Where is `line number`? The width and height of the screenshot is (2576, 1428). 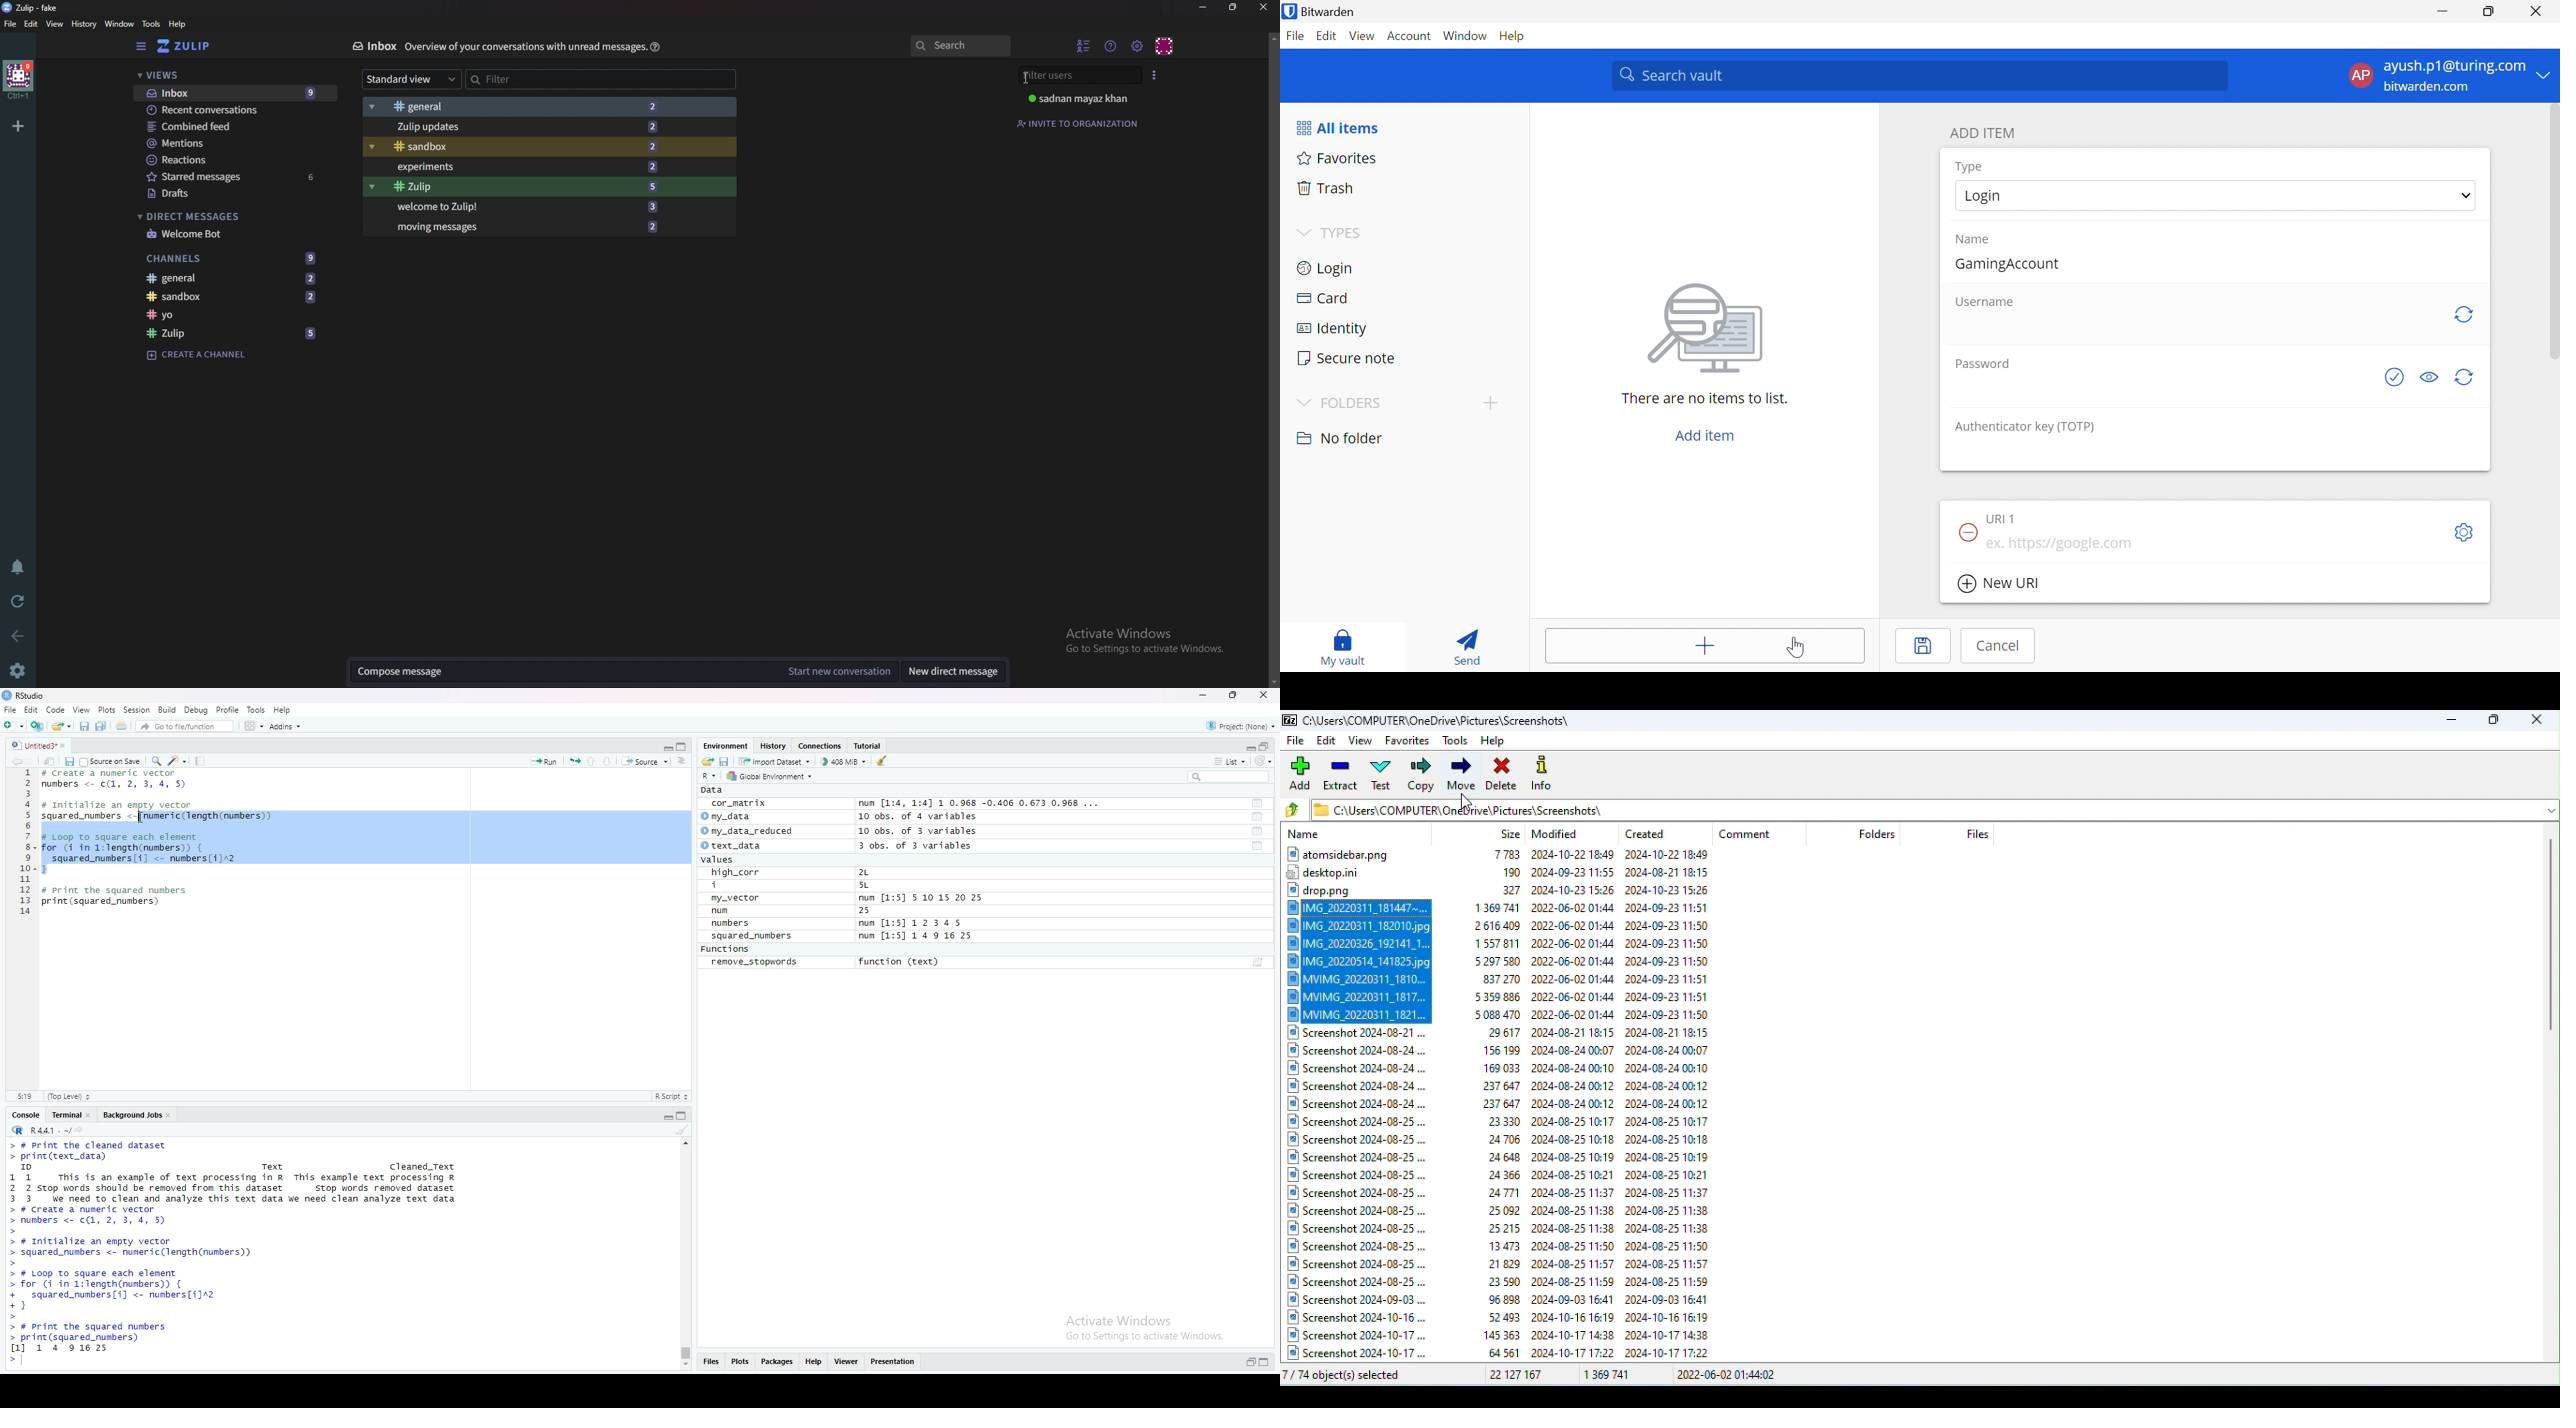 line number is located at coordinates (25, 846).